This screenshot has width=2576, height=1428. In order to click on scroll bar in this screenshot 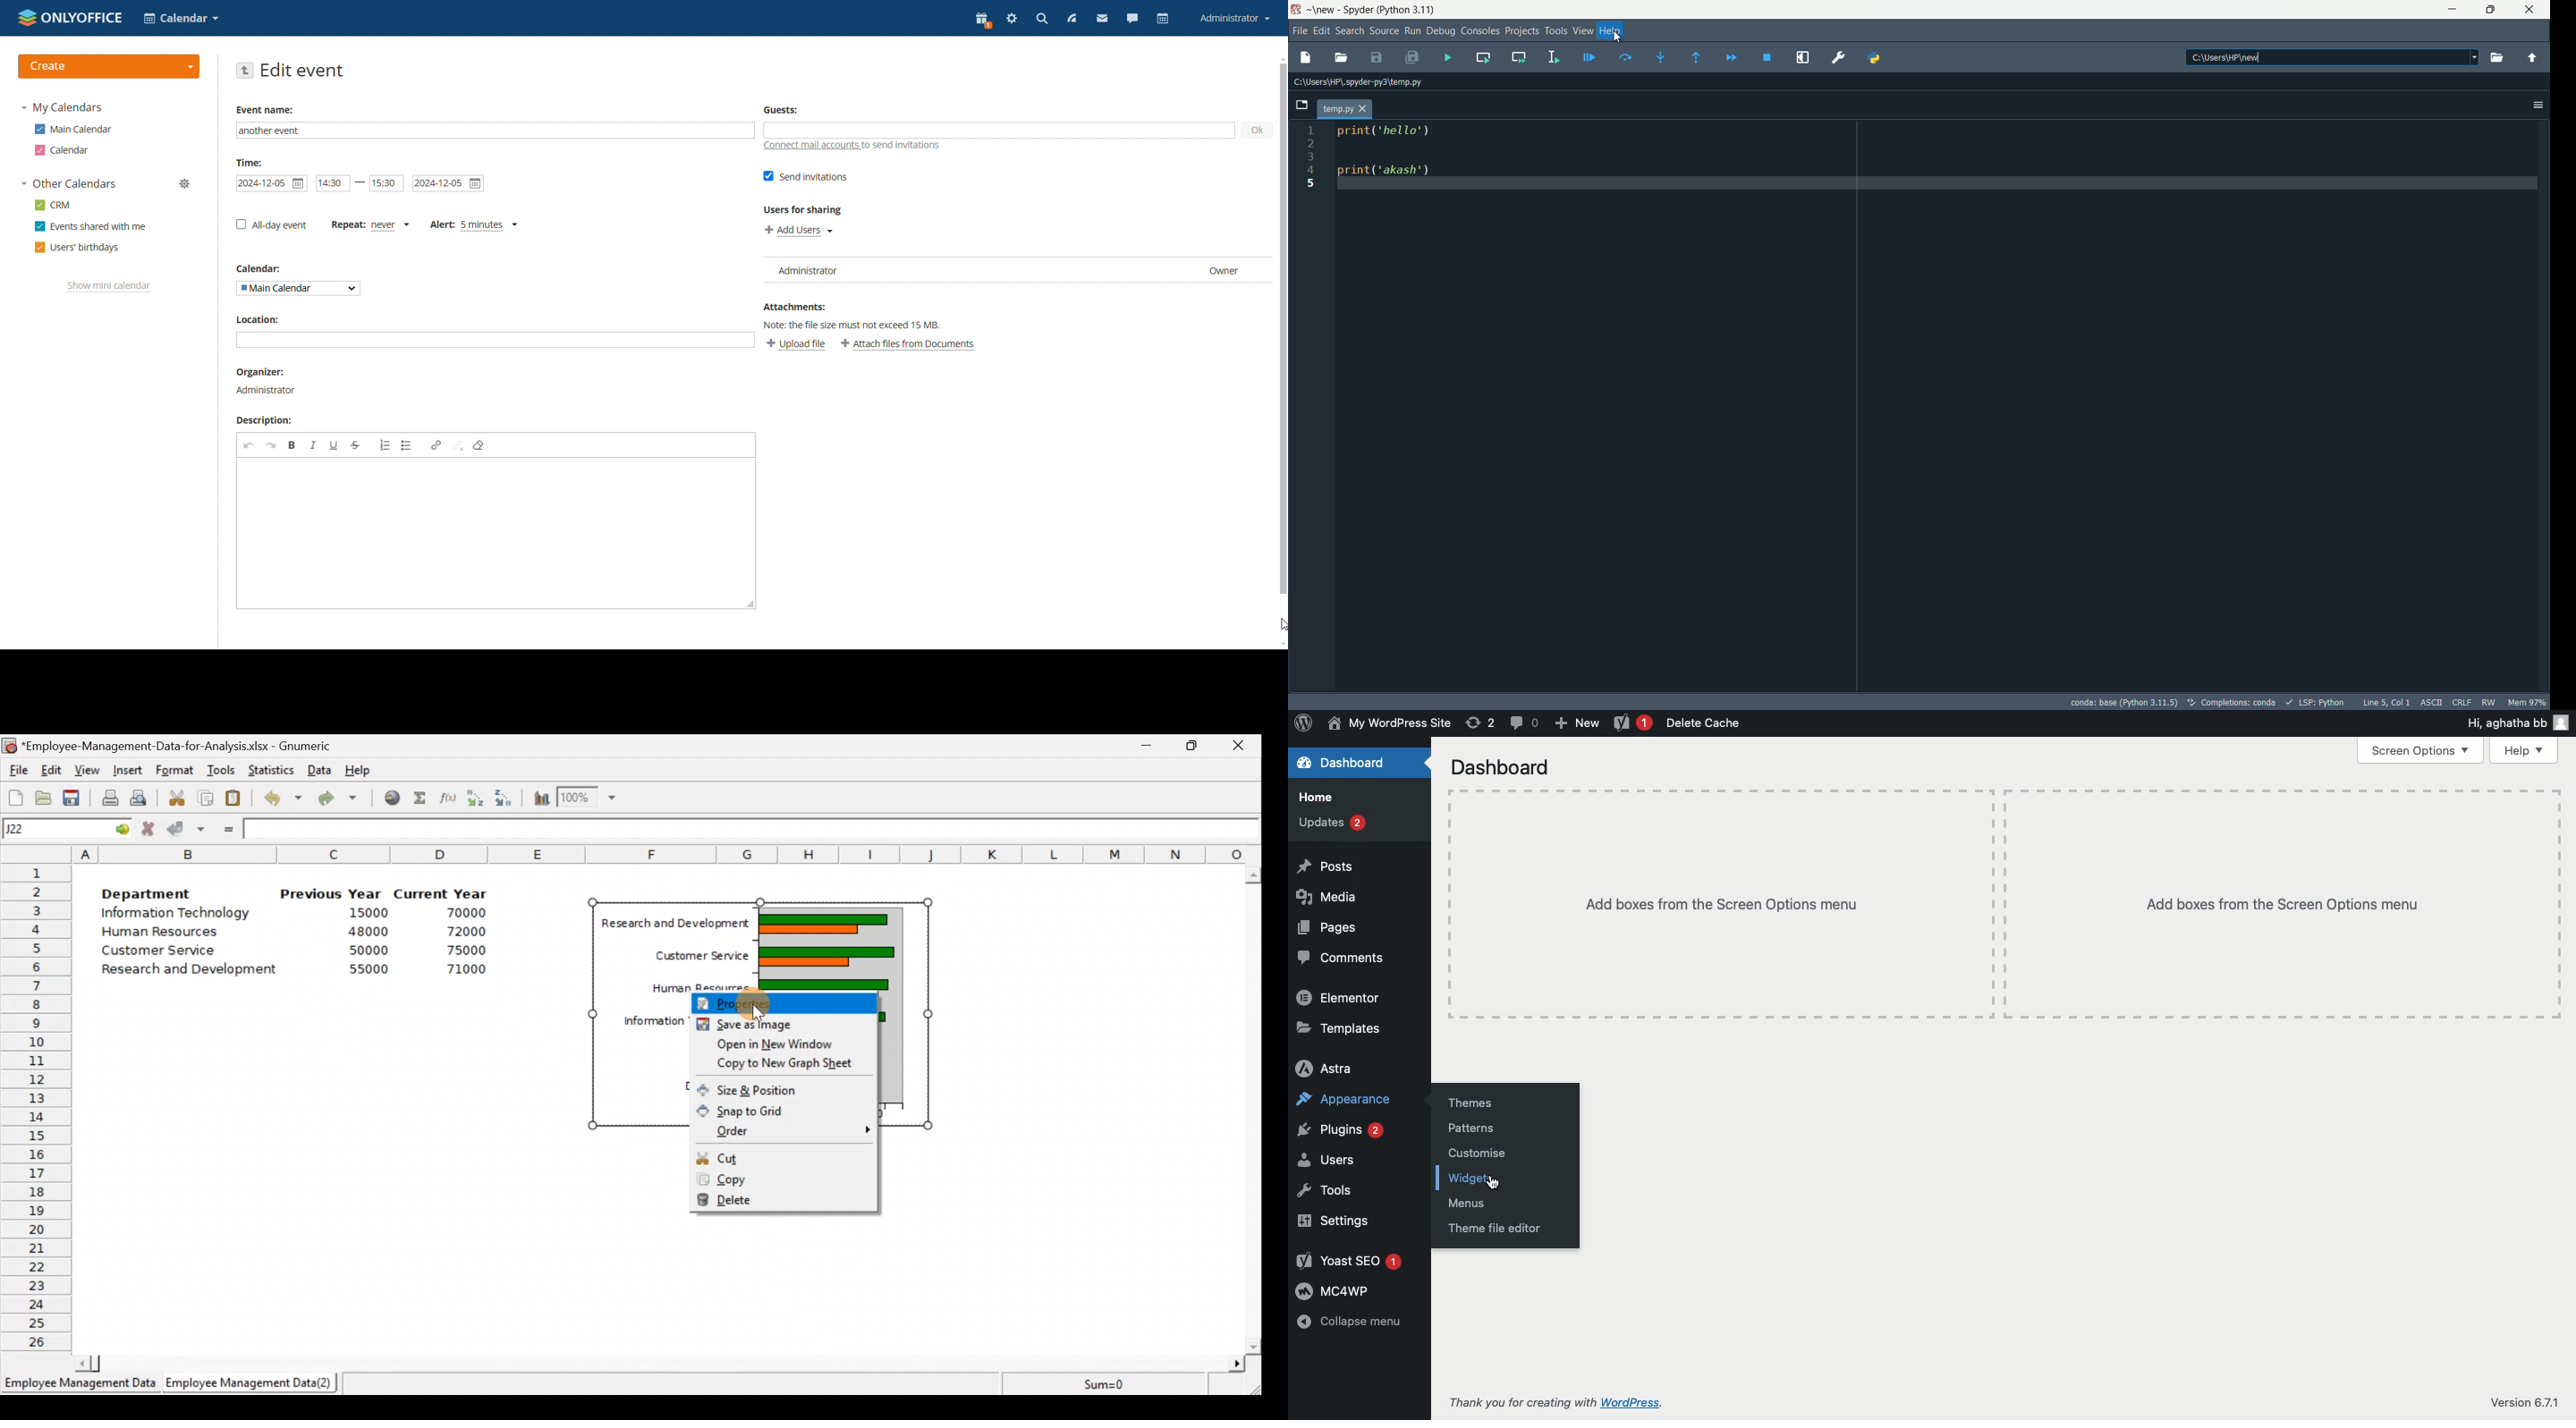, I will do `click(1280, 330)`.